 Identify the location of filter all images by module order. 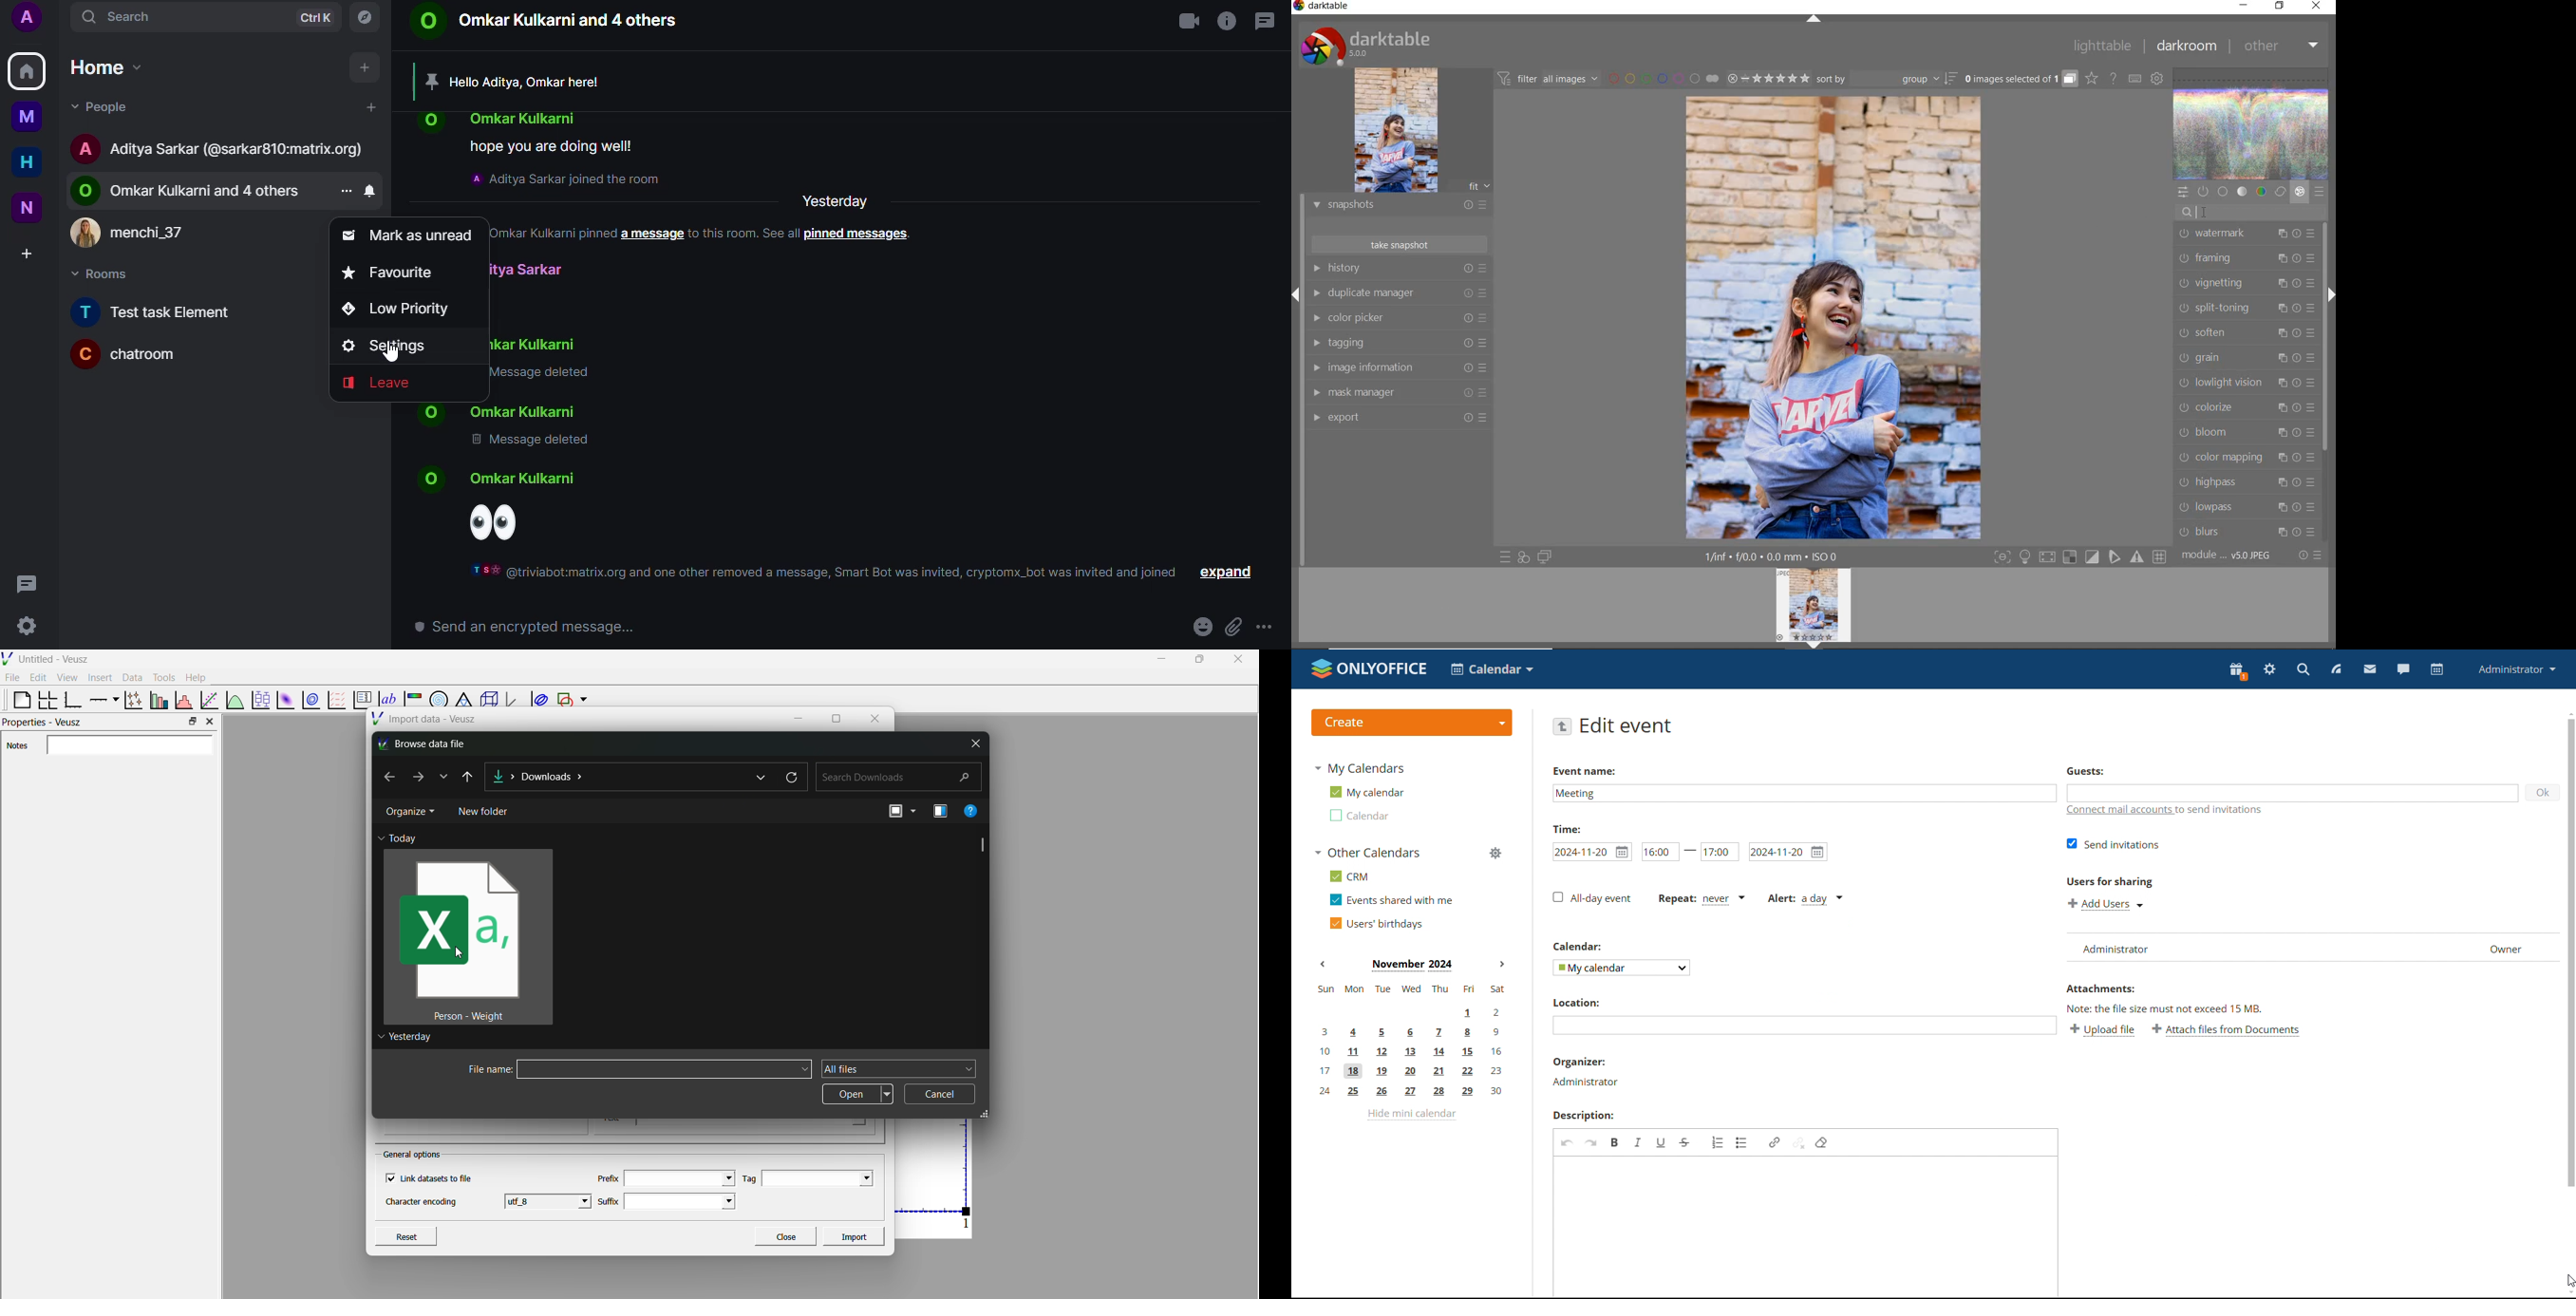
(1549, 80).